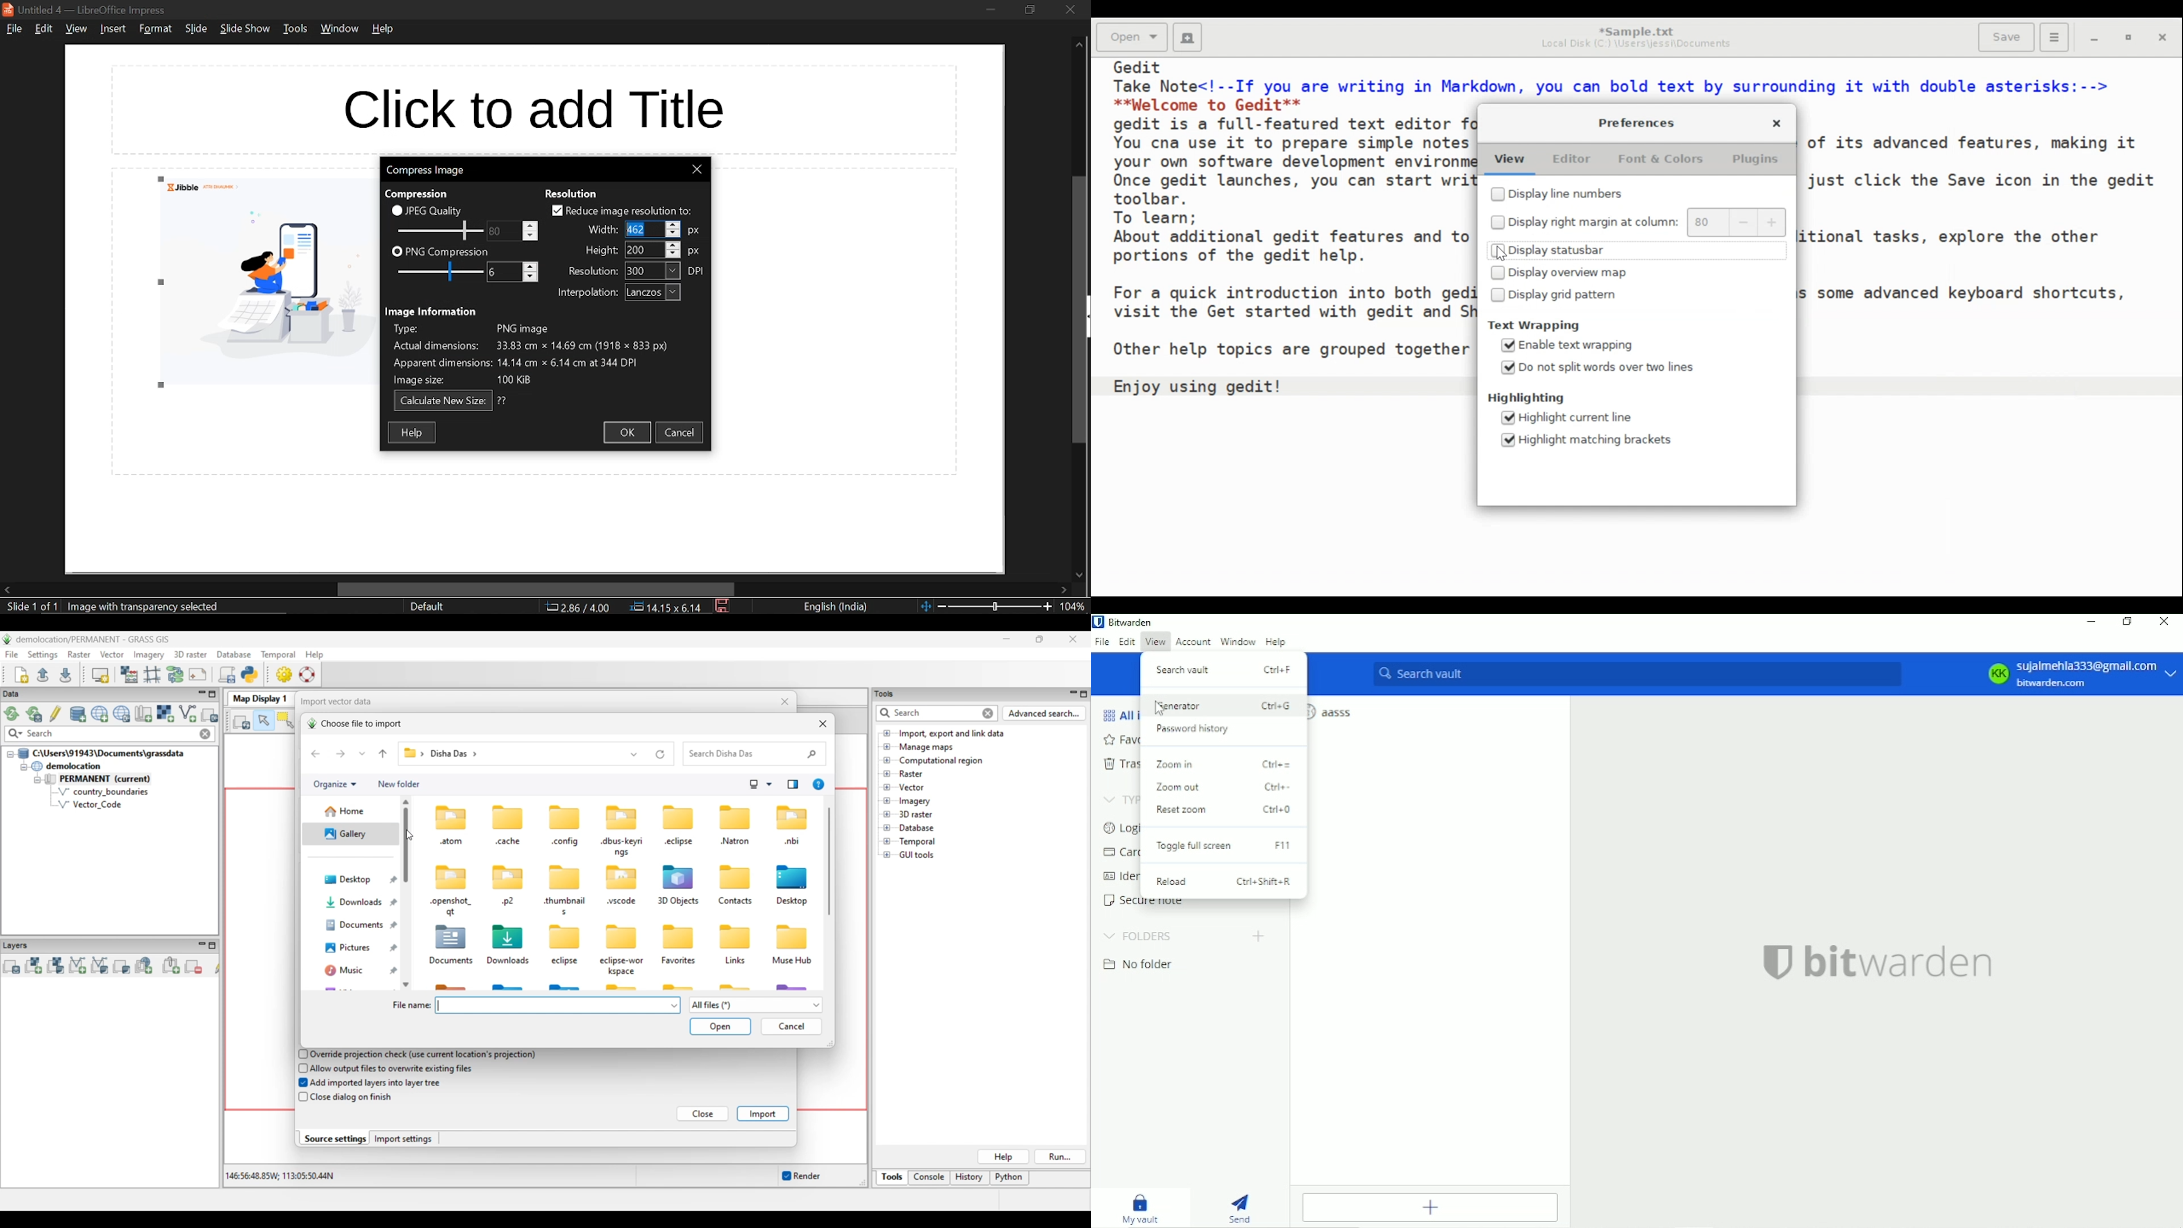 This screenshot has width=2184, height=1232. I want to click on compression, so click(415, 194).